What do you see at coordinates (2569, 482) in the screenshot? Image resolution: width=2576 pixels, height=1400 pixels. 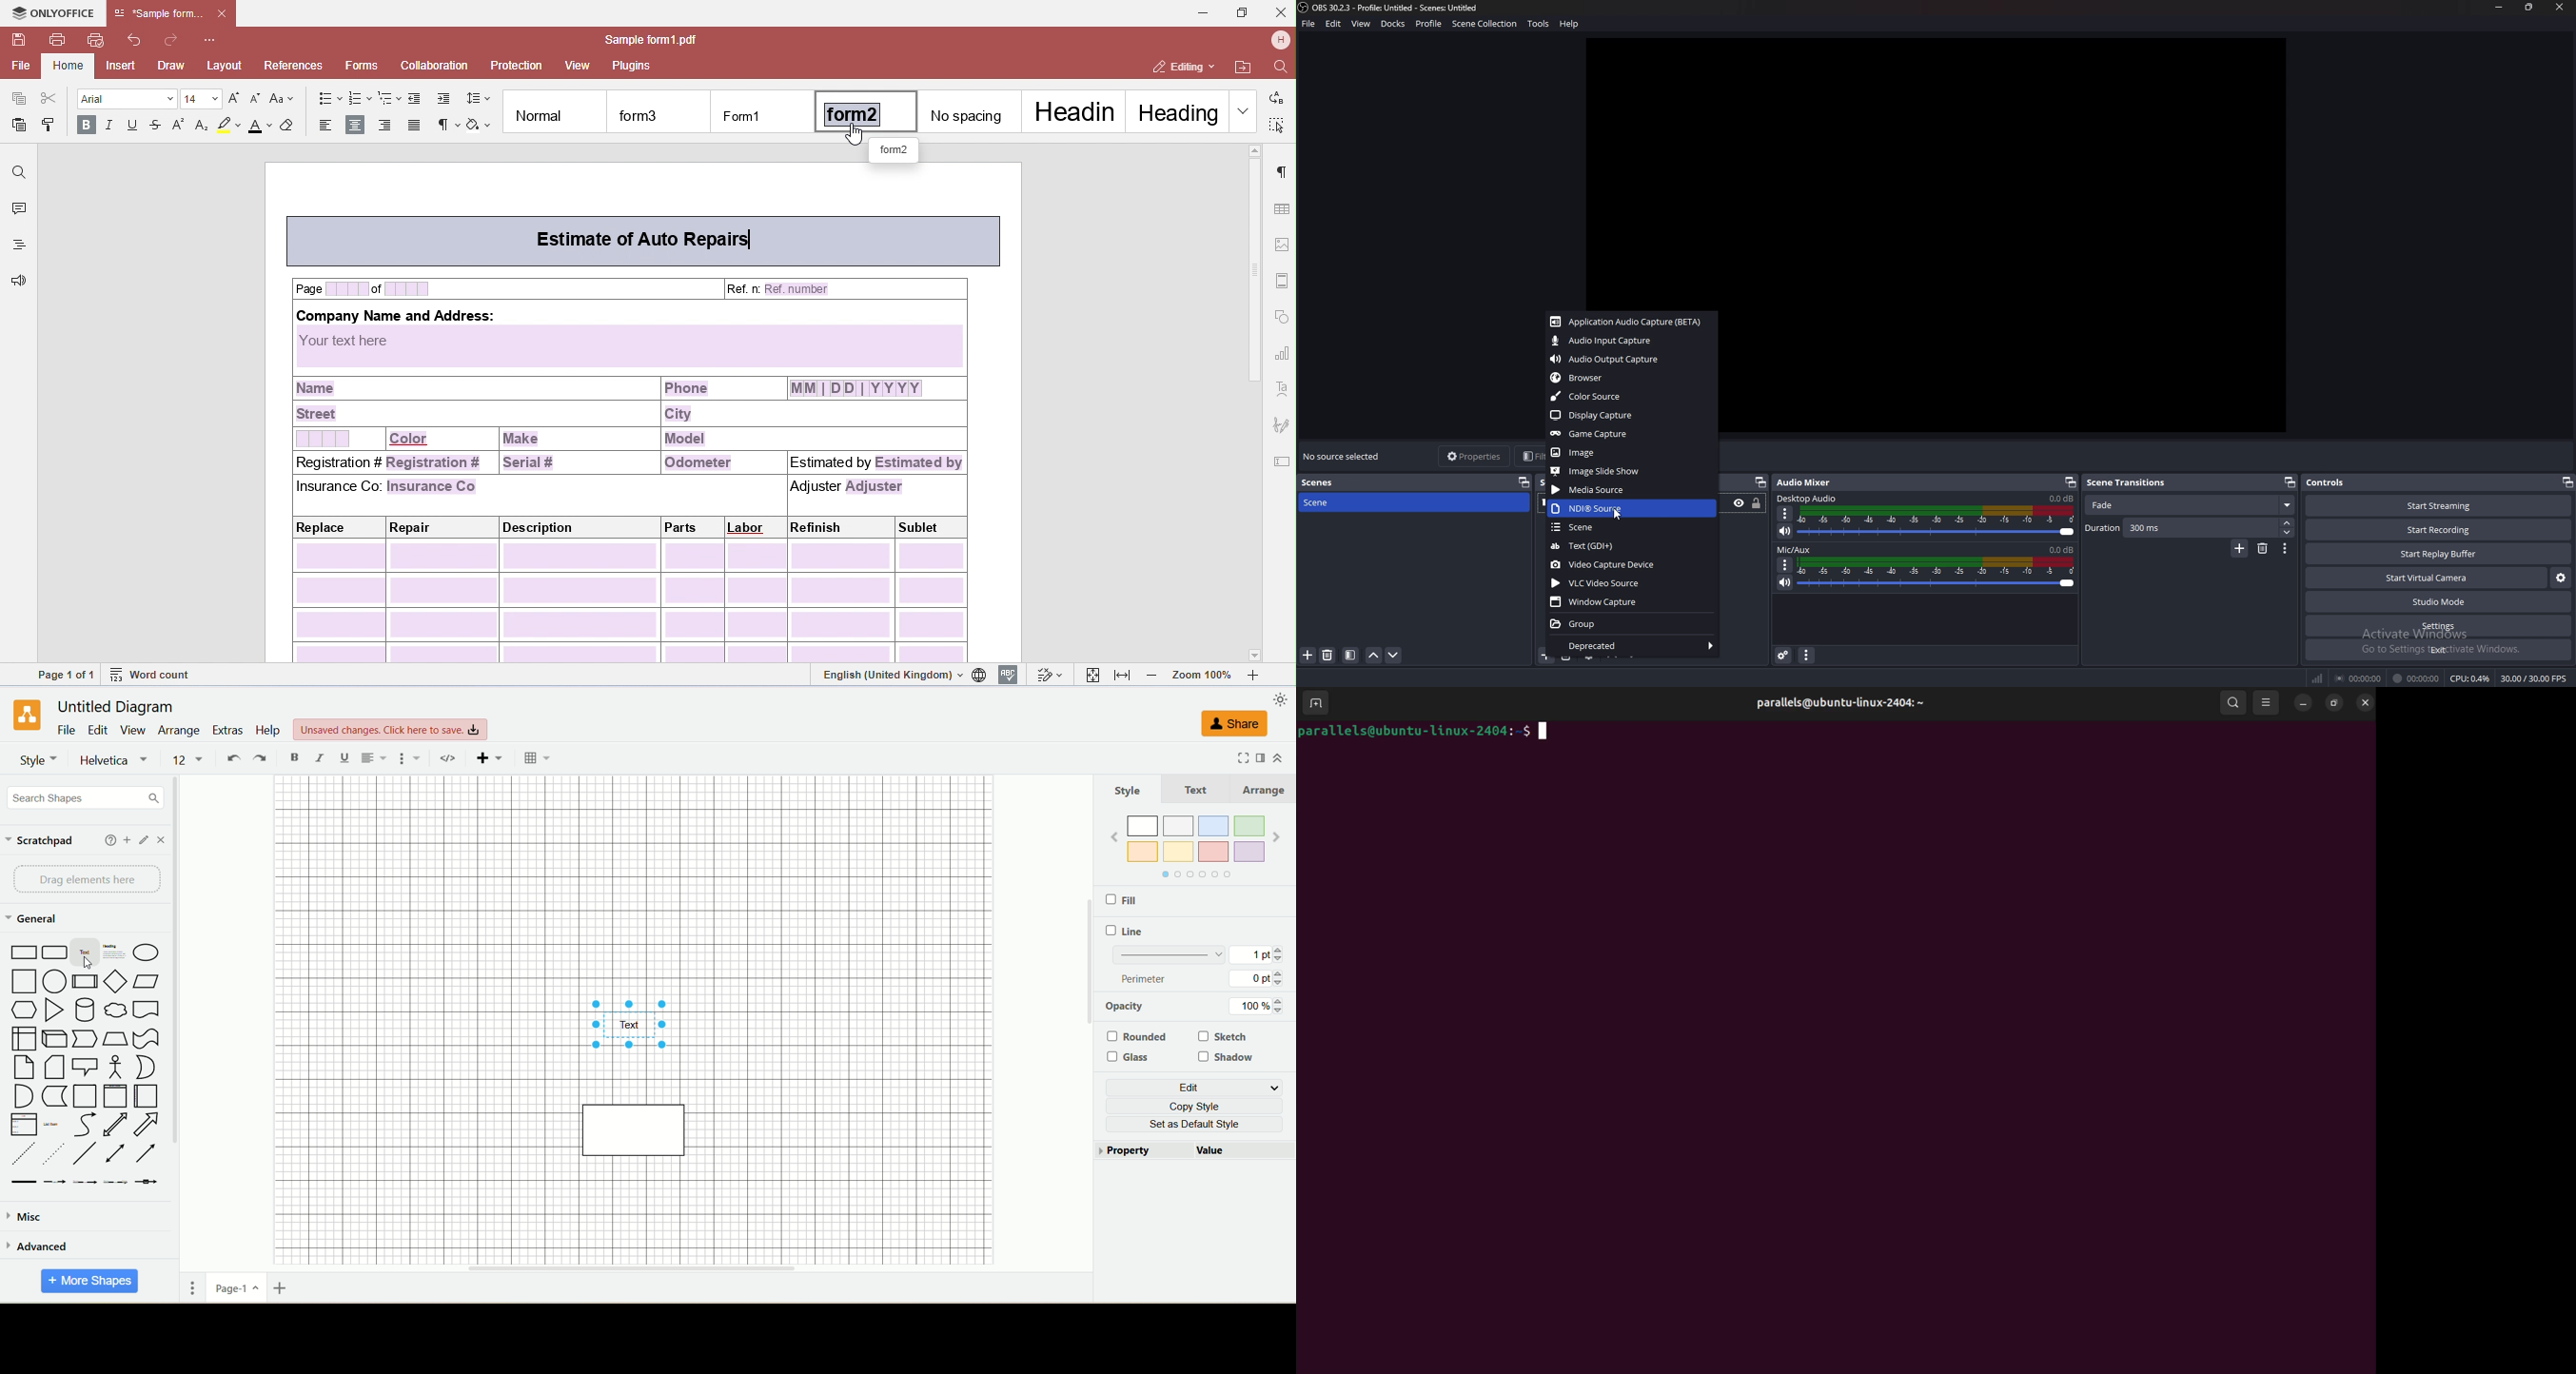 I see `pop out` at bounding box center [2569, 482].